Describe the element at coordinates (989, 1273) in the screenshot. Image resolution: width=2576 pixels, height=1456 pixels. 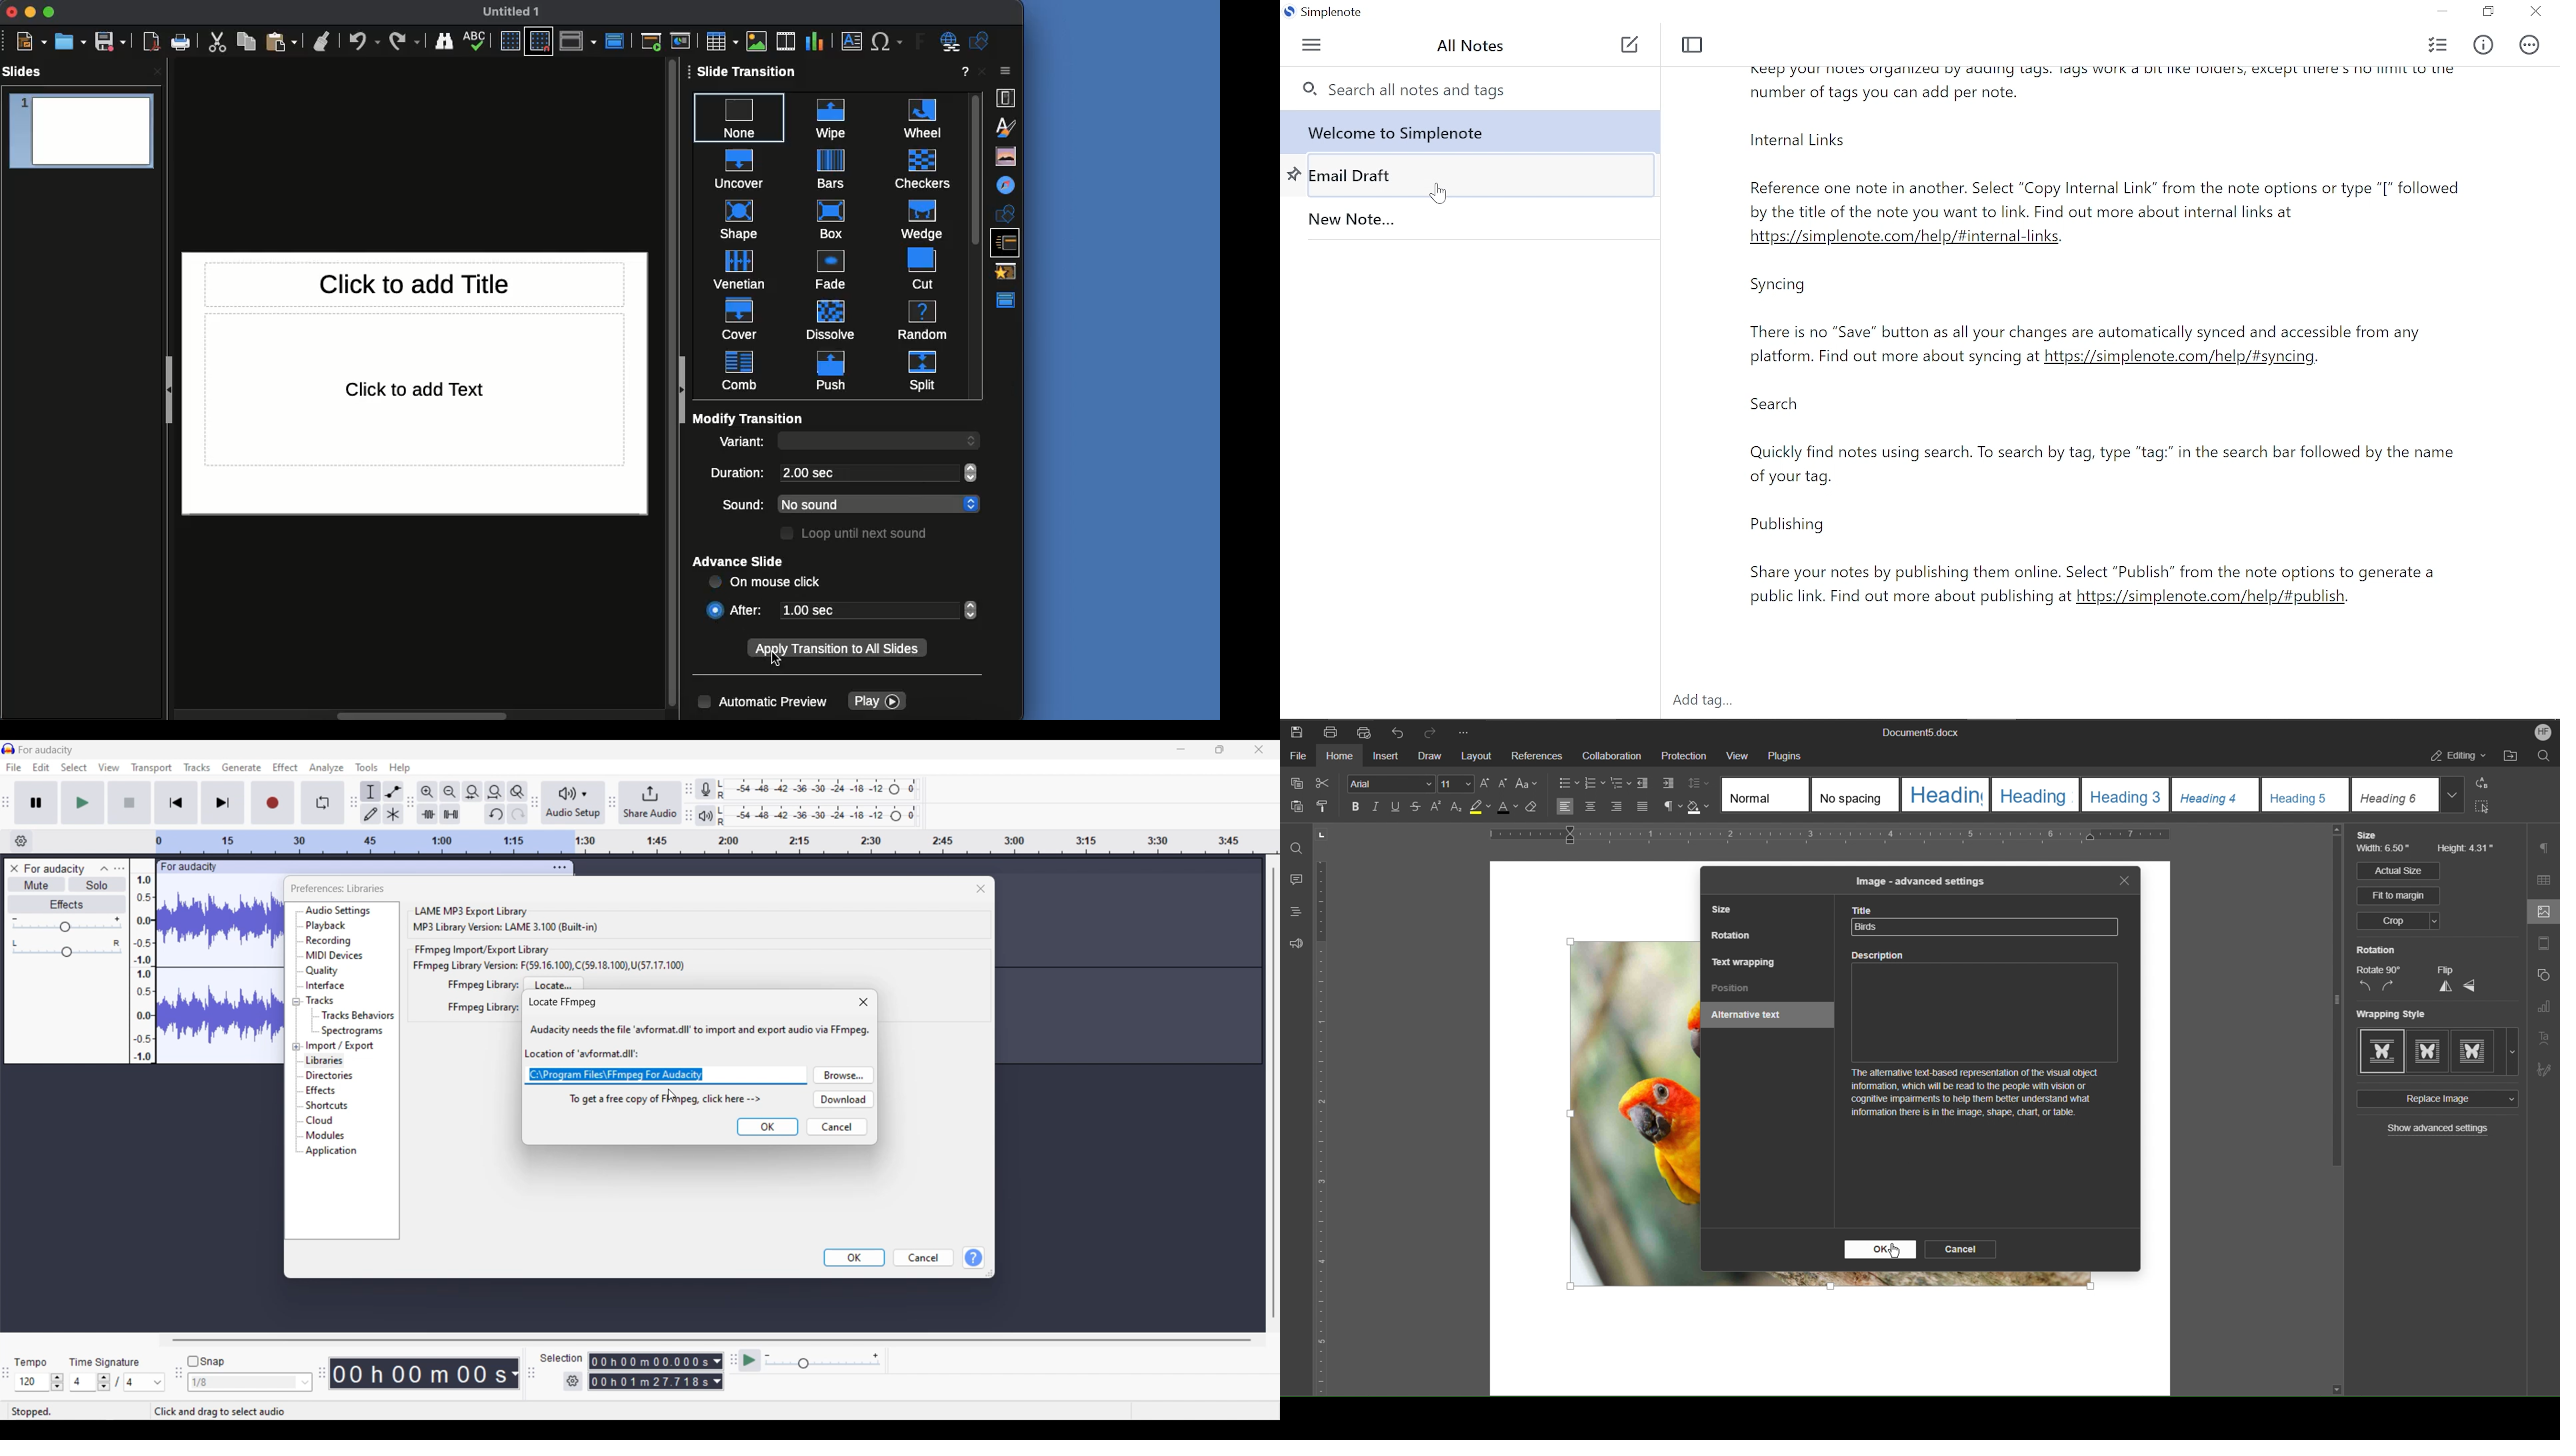
I see `Change dimension of box` at that location.